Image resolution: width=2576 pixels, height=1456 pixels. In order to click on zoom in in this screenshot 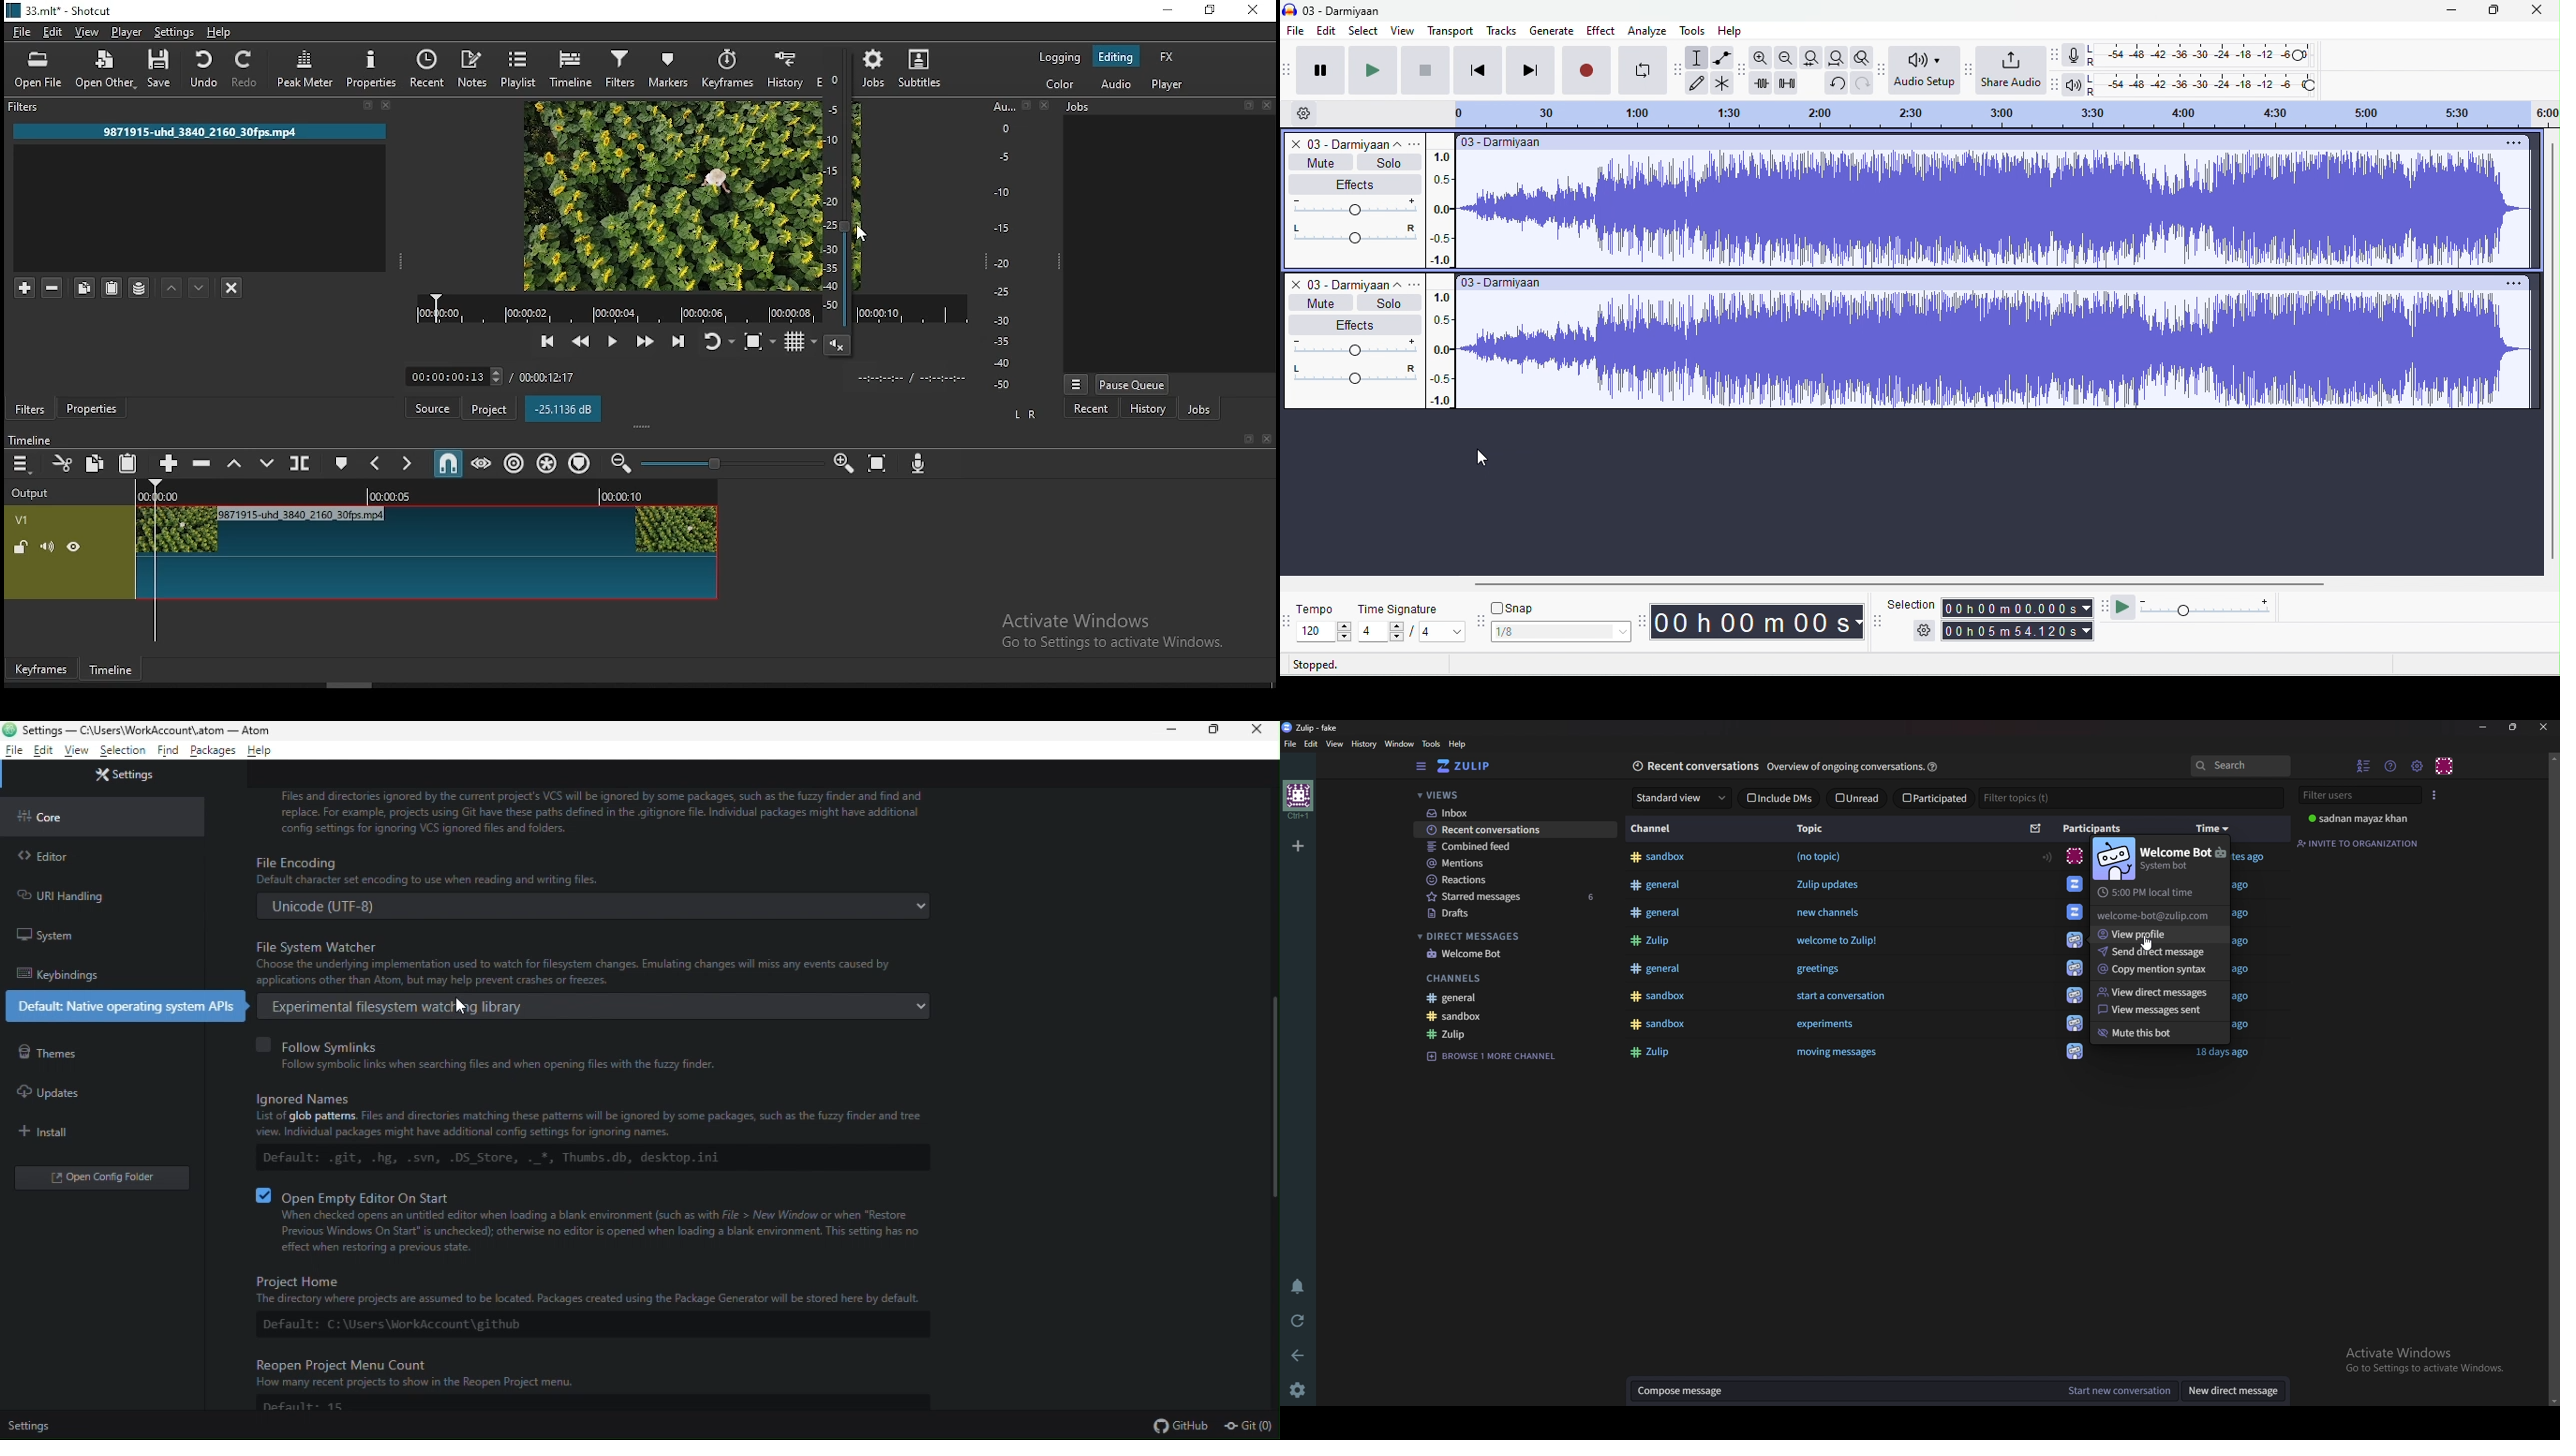, I will do `click(1760, 58)`.